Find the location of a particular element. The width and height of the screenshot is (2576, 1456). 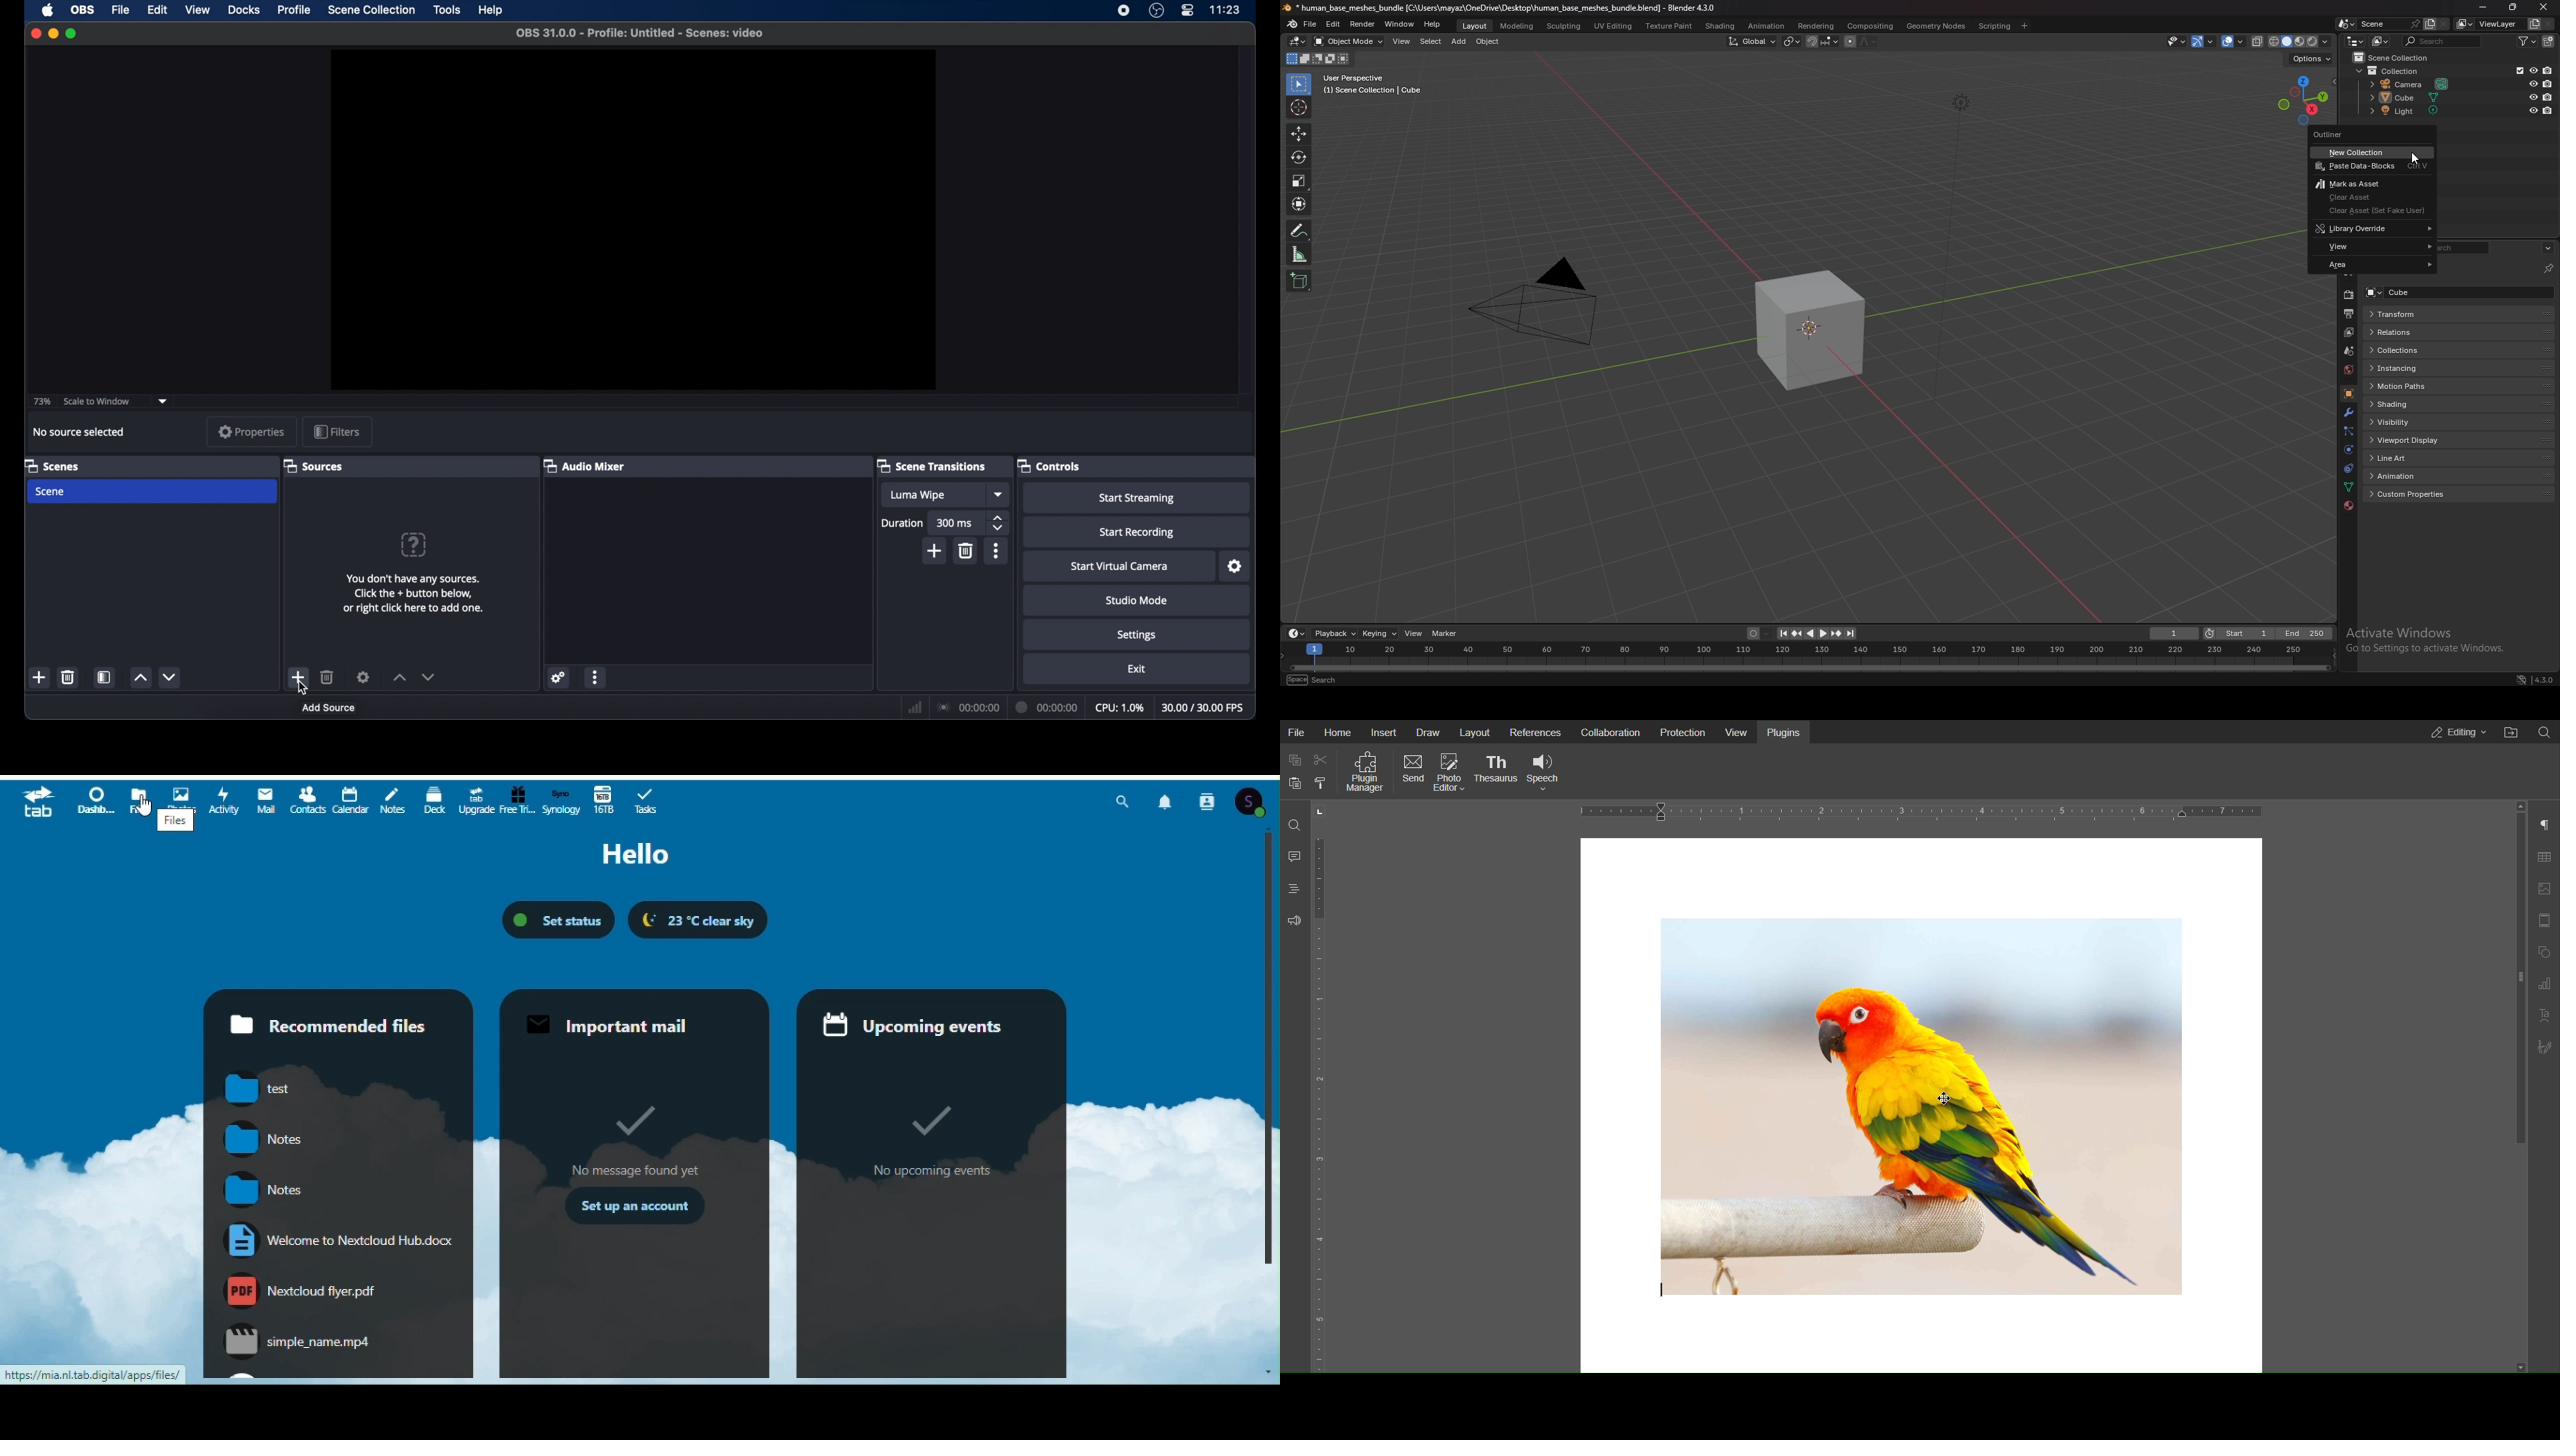

jump to endpoint is located at coordinates (1852, 635).